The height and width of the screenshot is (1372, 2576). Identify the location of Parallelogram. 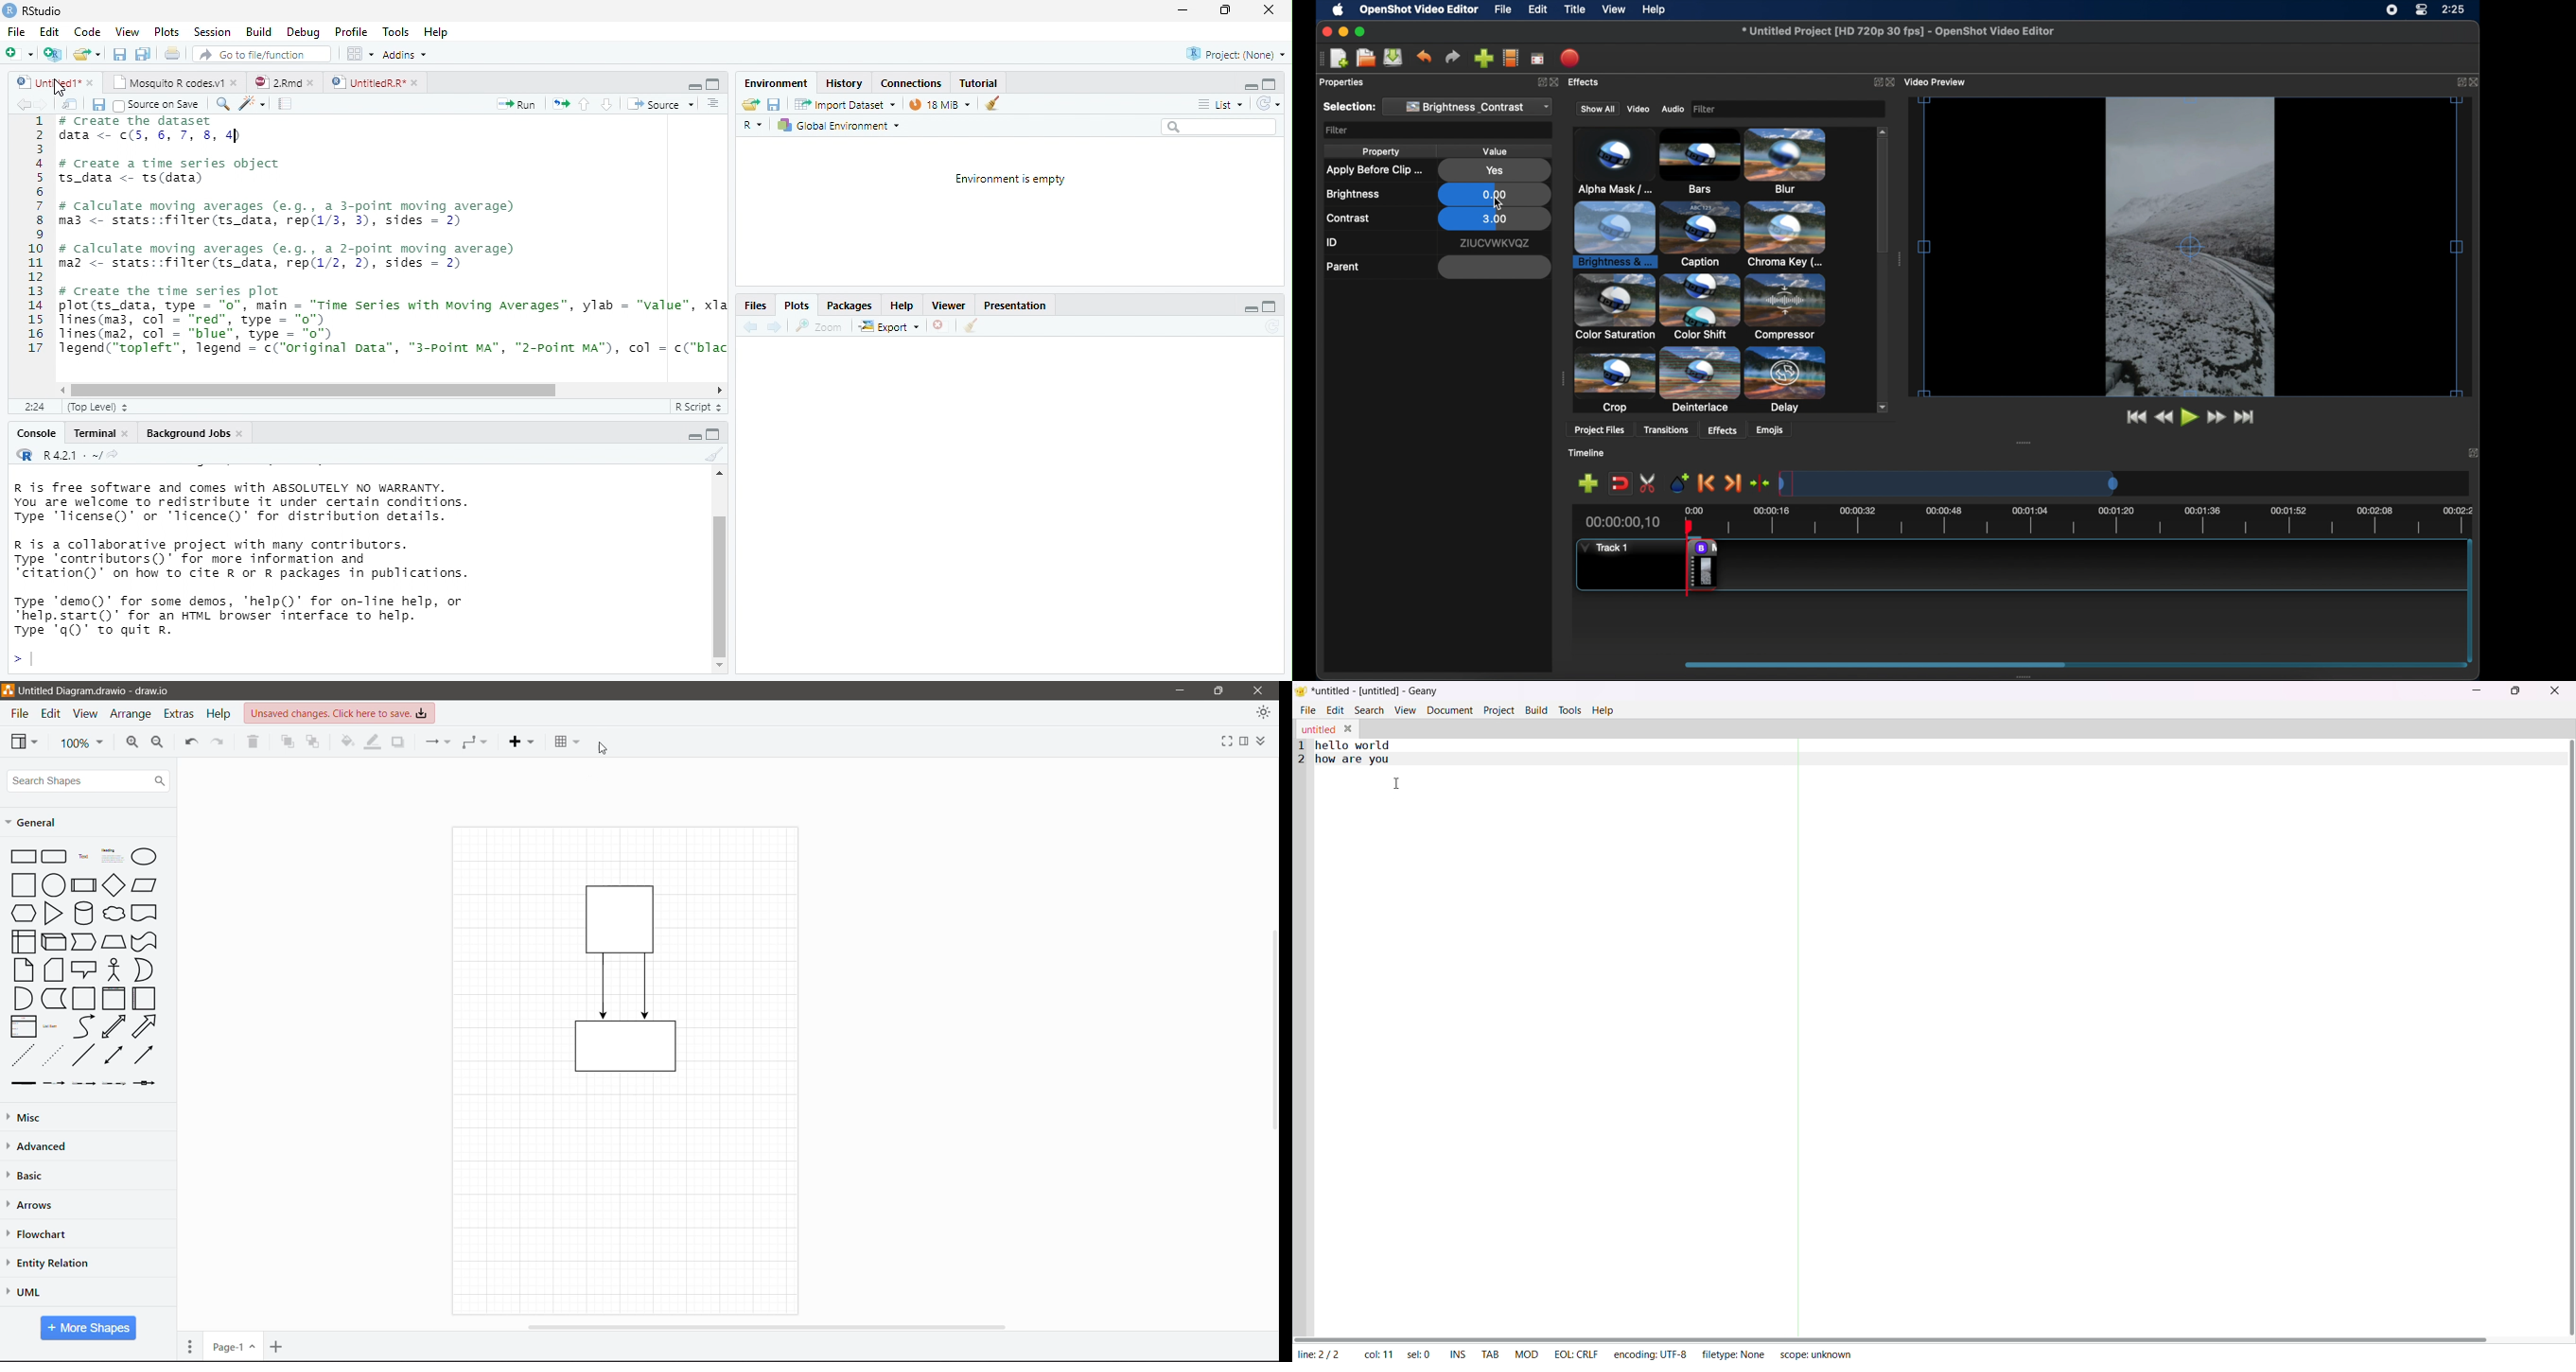
(145, 885).